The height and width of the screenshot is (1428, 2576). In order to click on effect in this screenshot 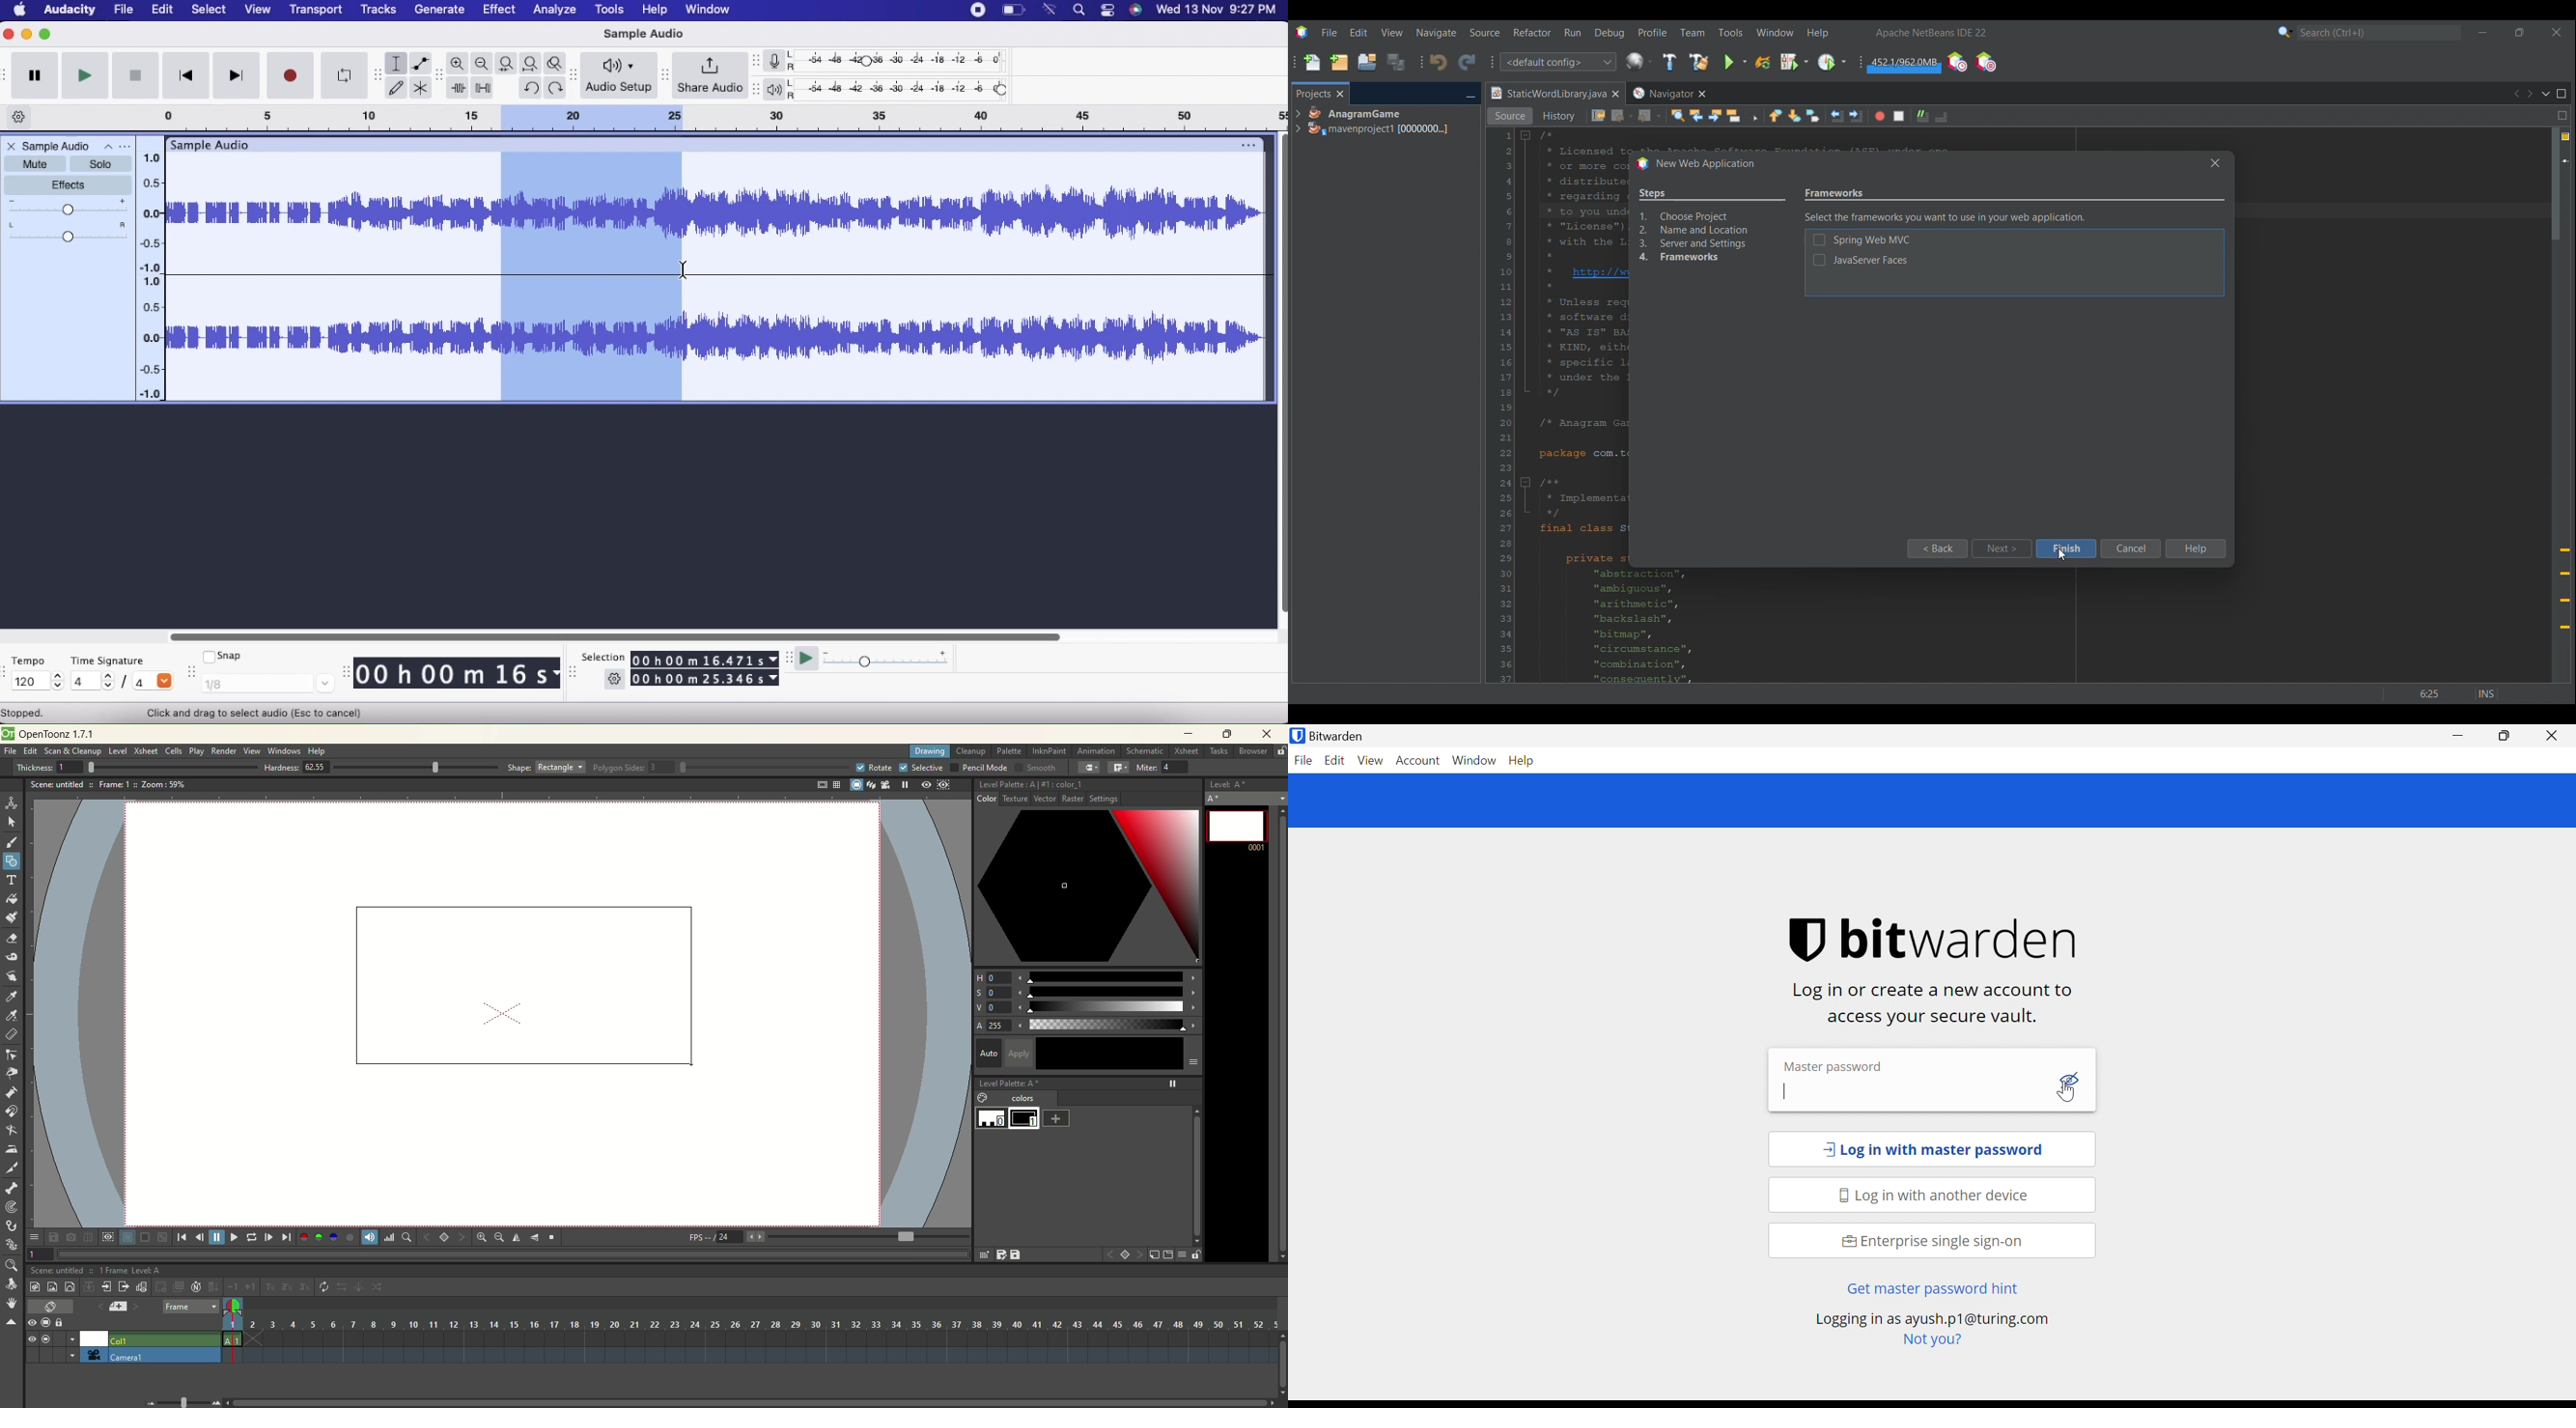, I will do `click(500, 12)`.